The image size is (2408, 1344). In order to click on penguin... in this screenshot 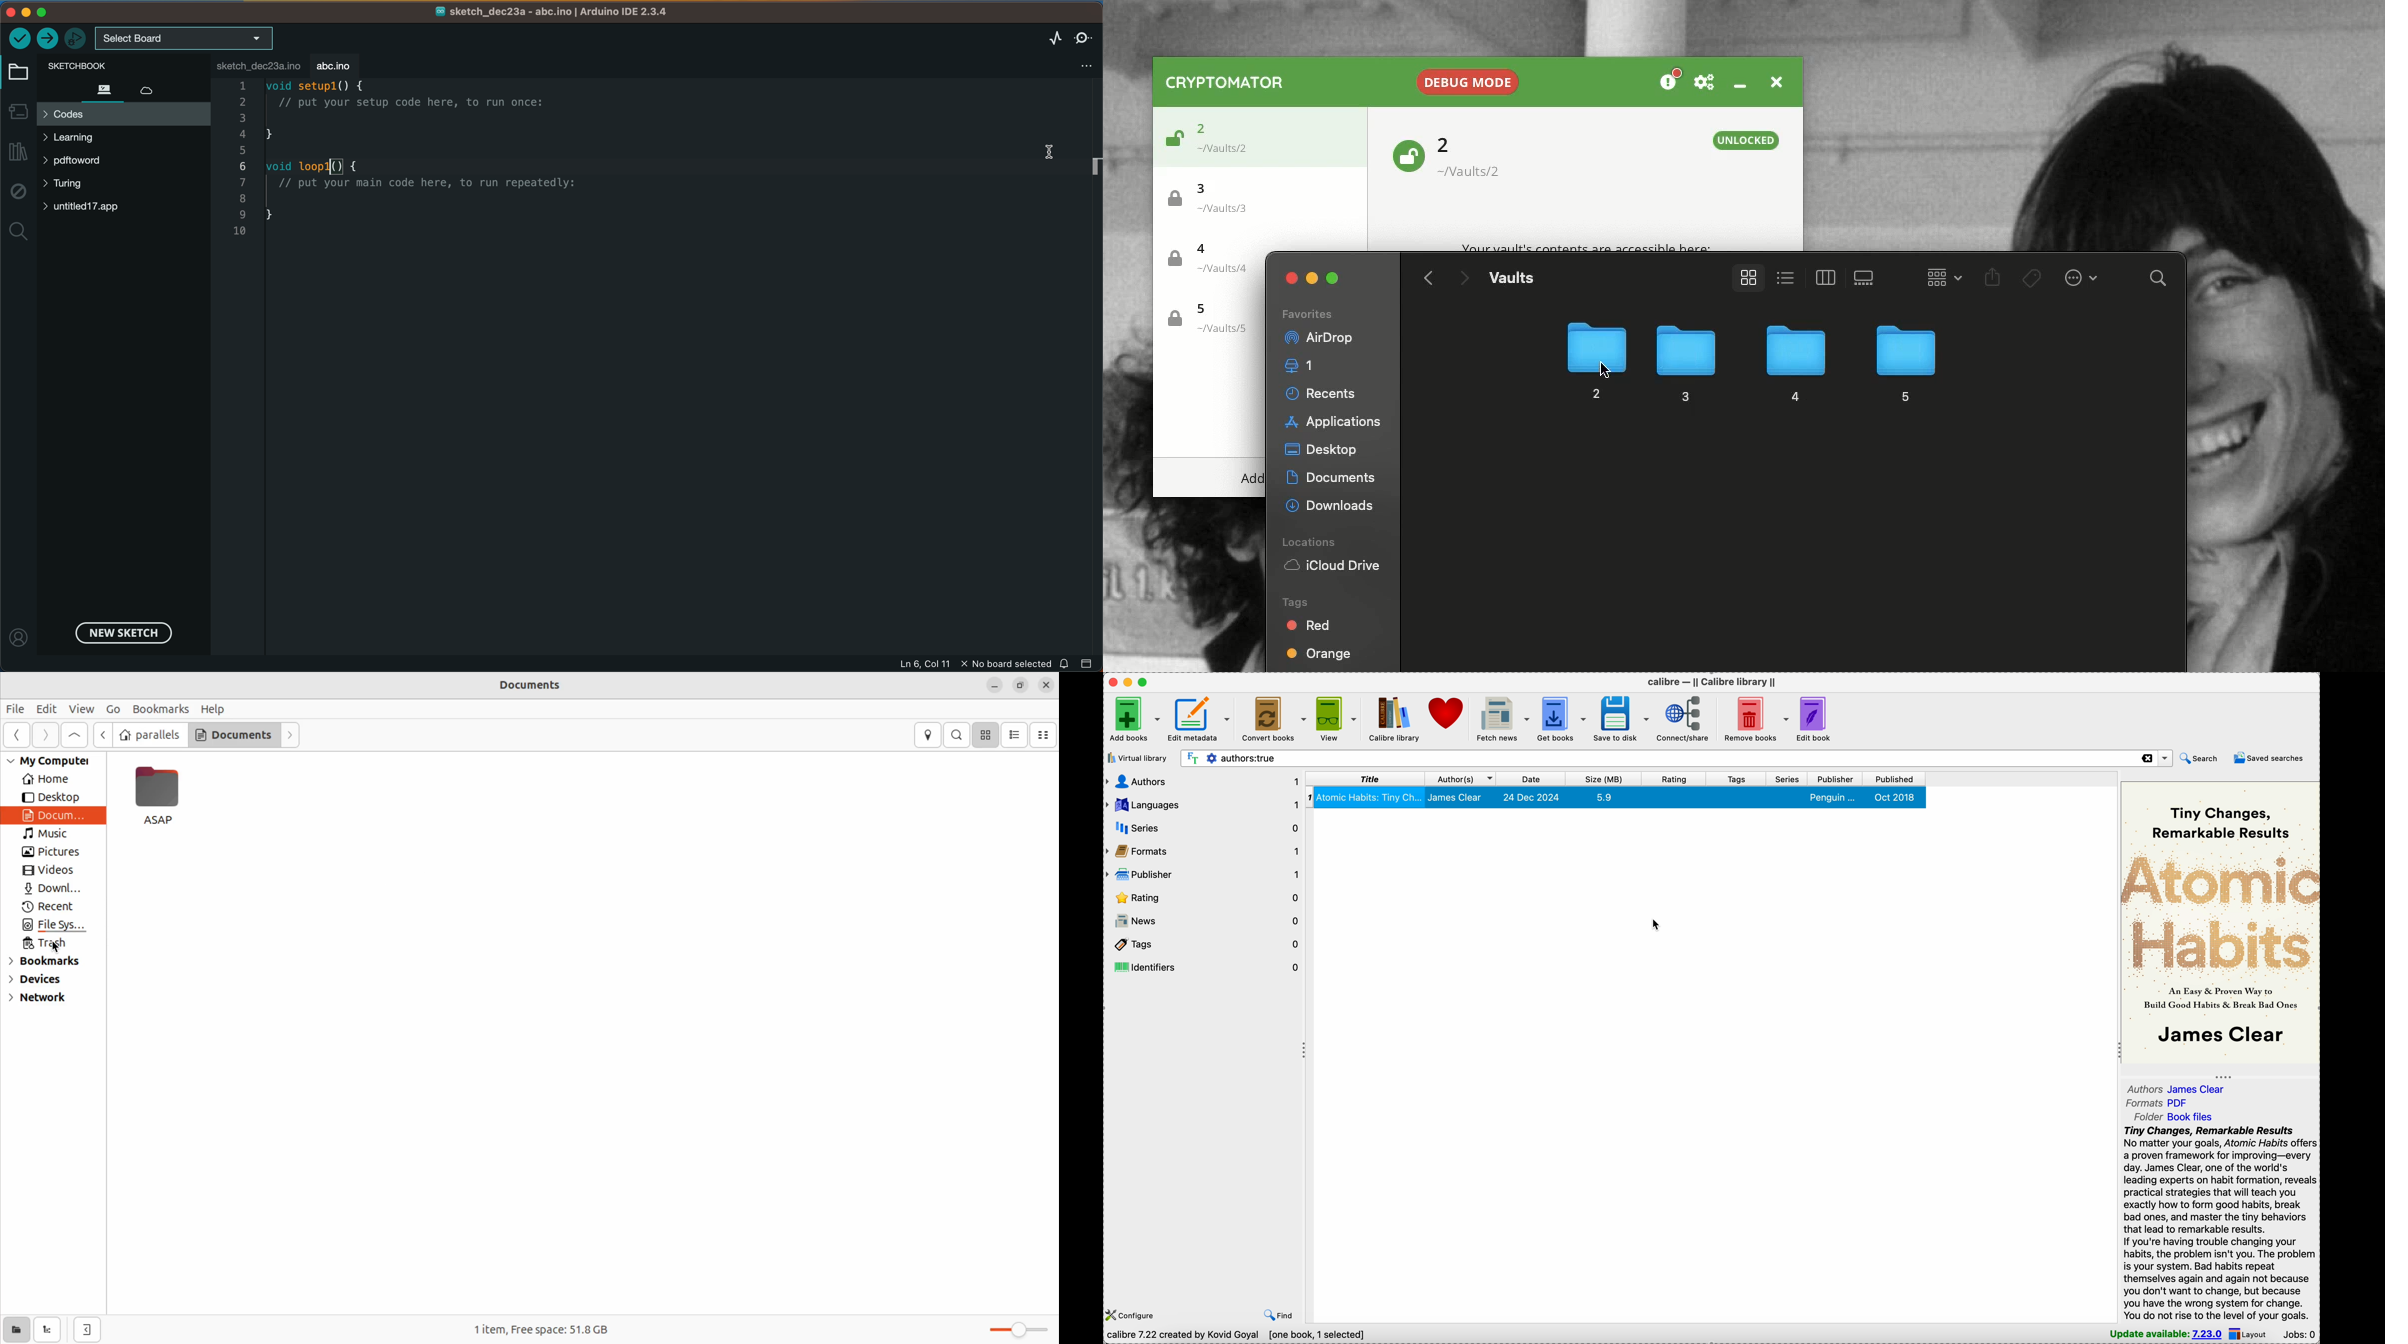, I will do `click(1835, 797)`.